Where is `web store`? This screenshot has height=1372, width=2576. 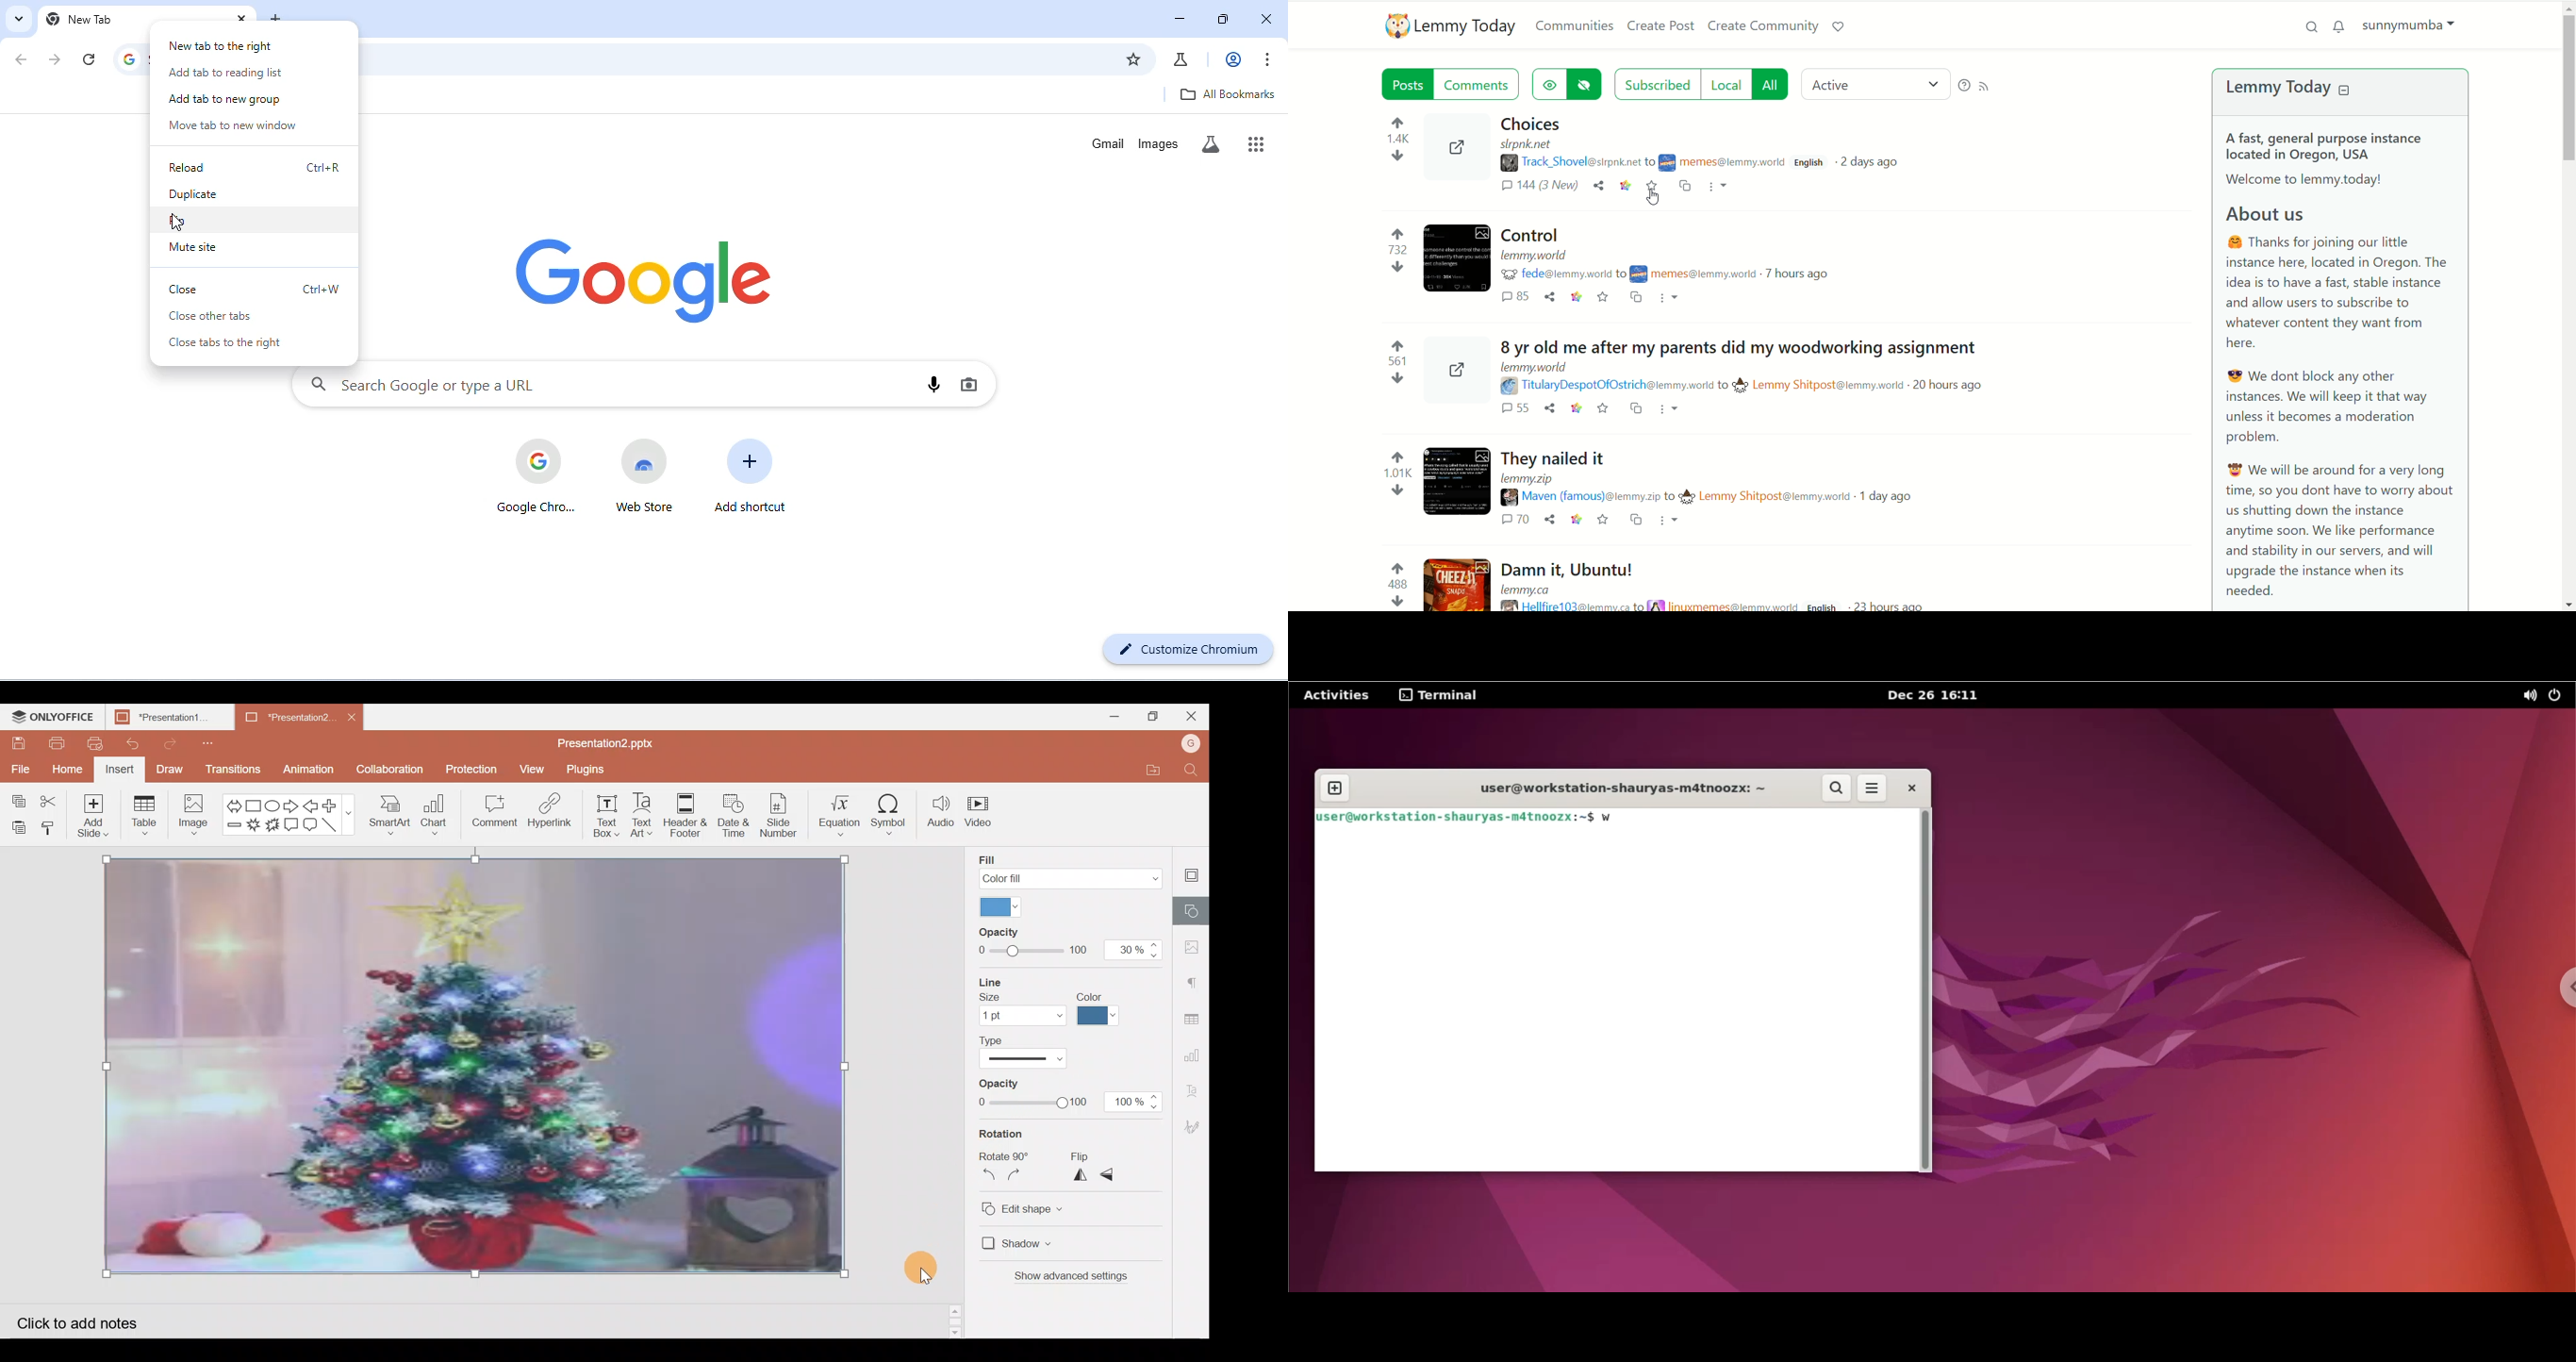
web store is located at coordinates (643, 473).